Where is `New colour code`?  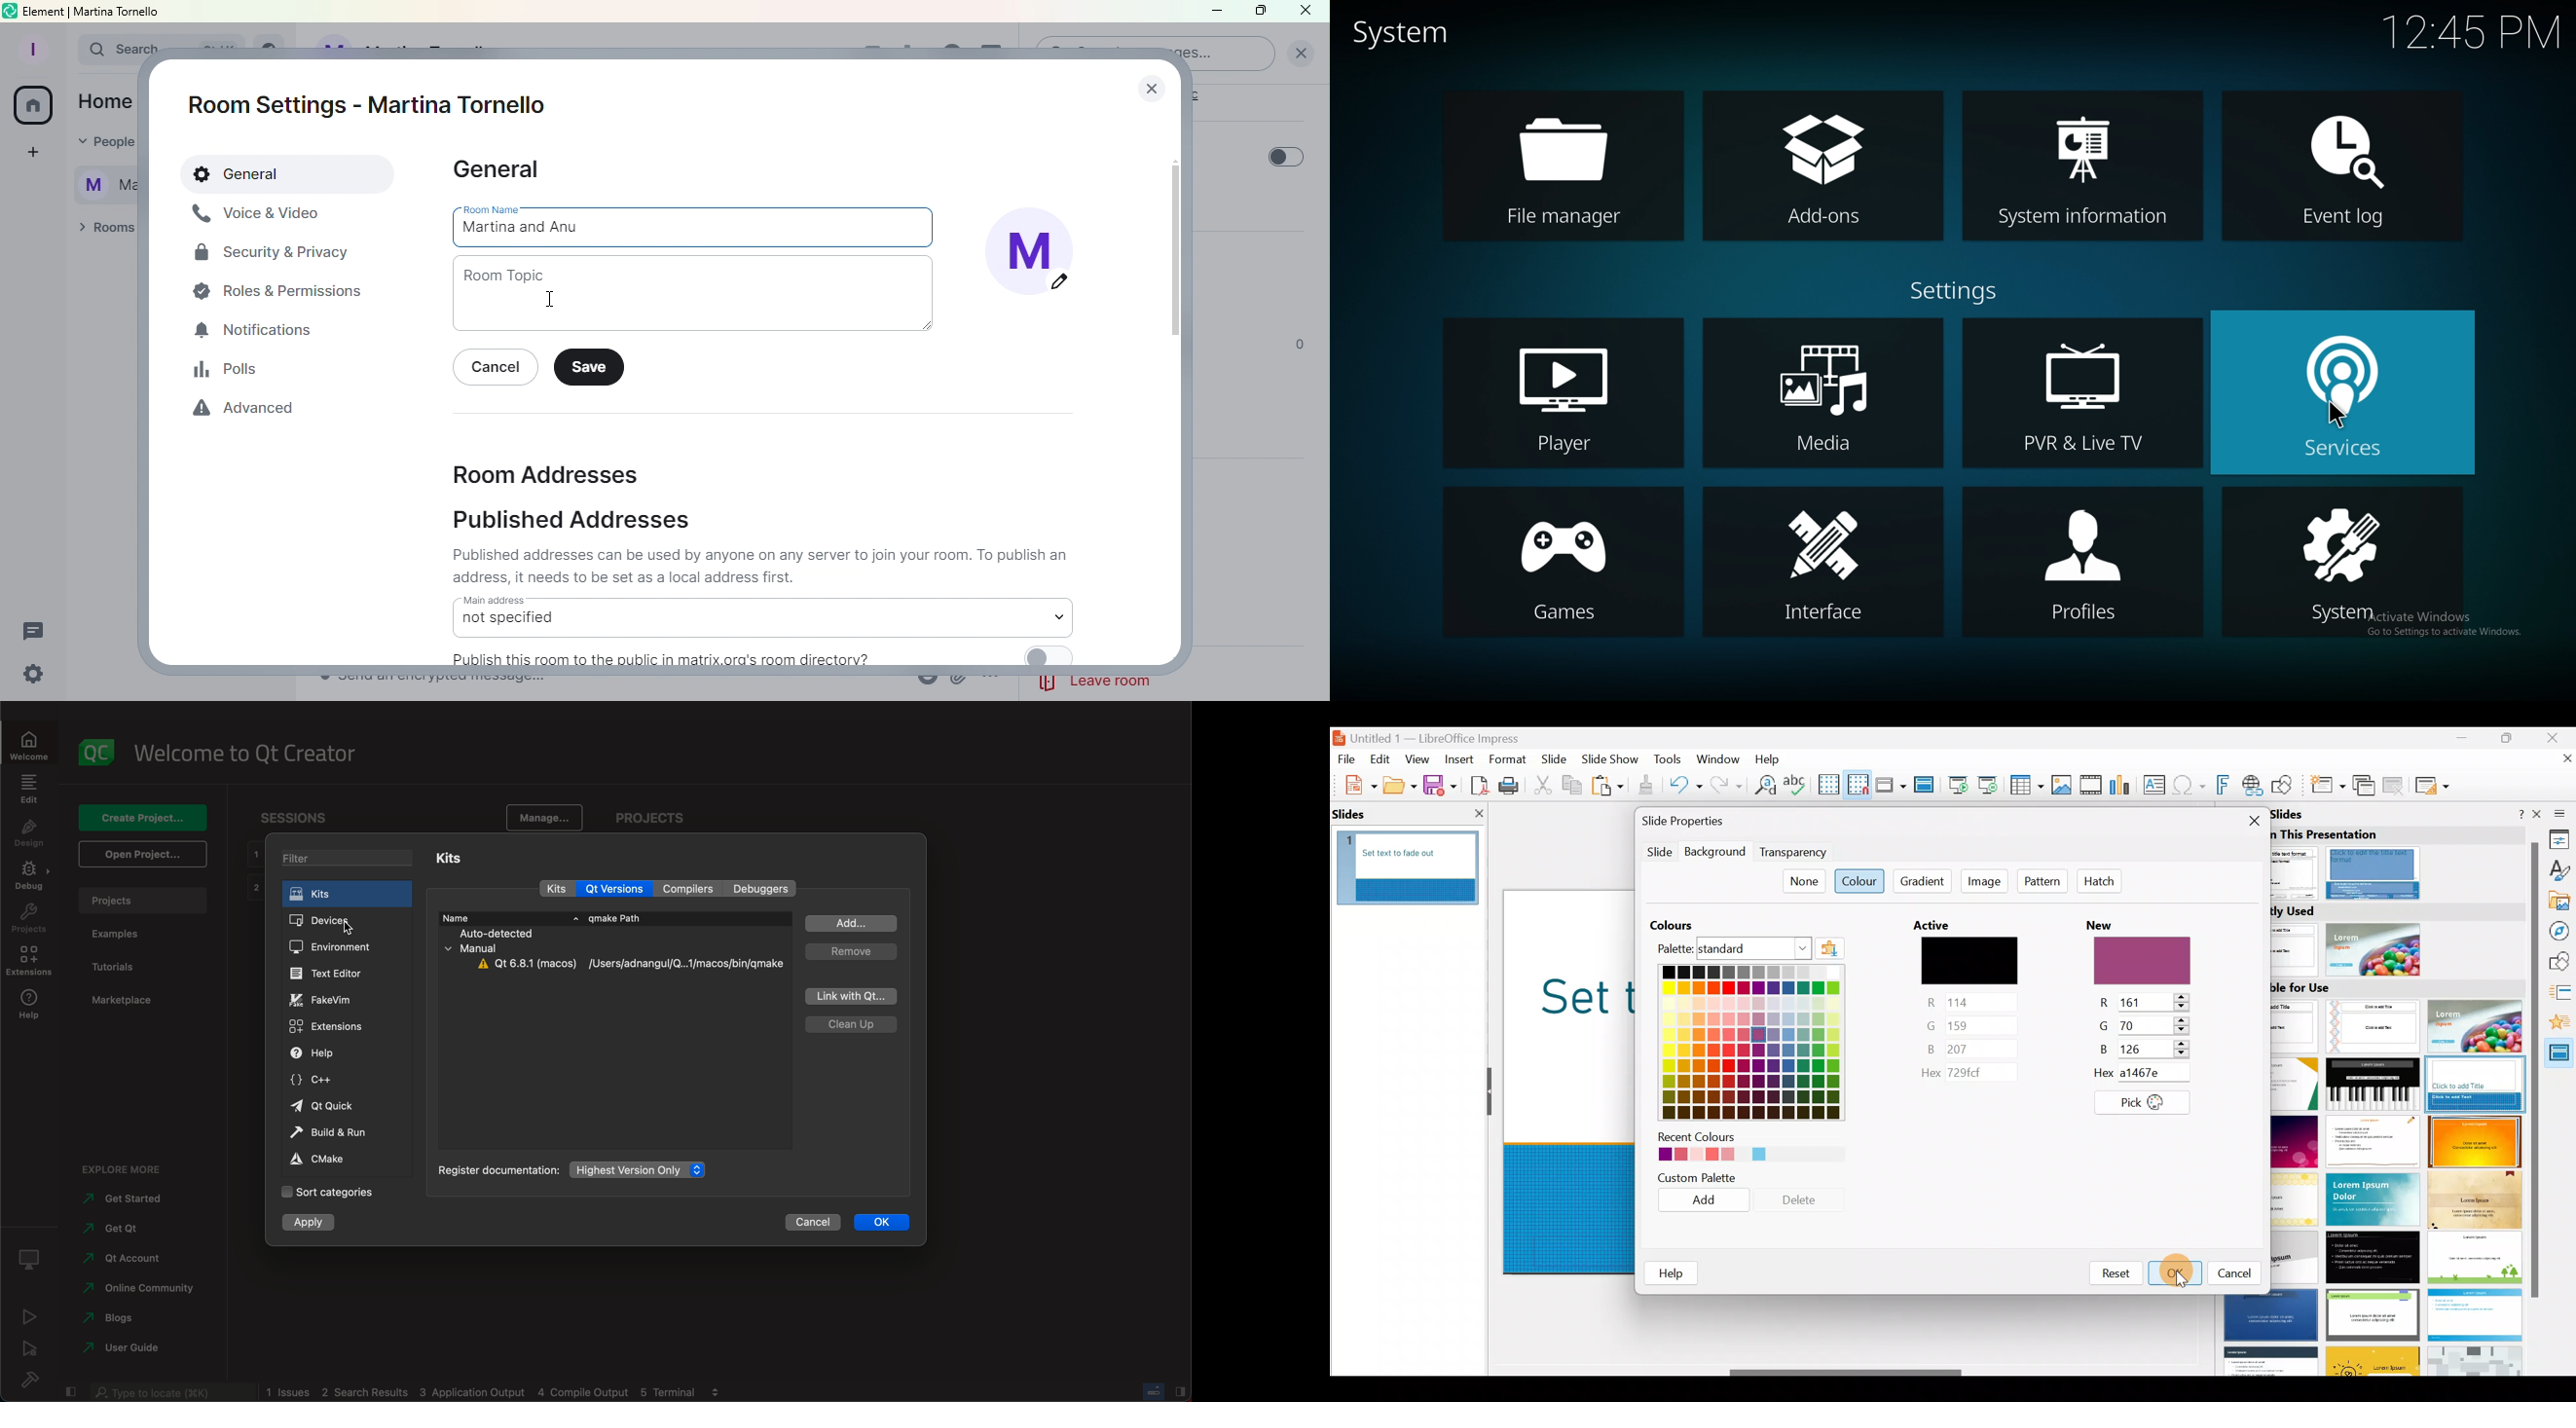
New colour code is located at coordinates (2151, 1074).